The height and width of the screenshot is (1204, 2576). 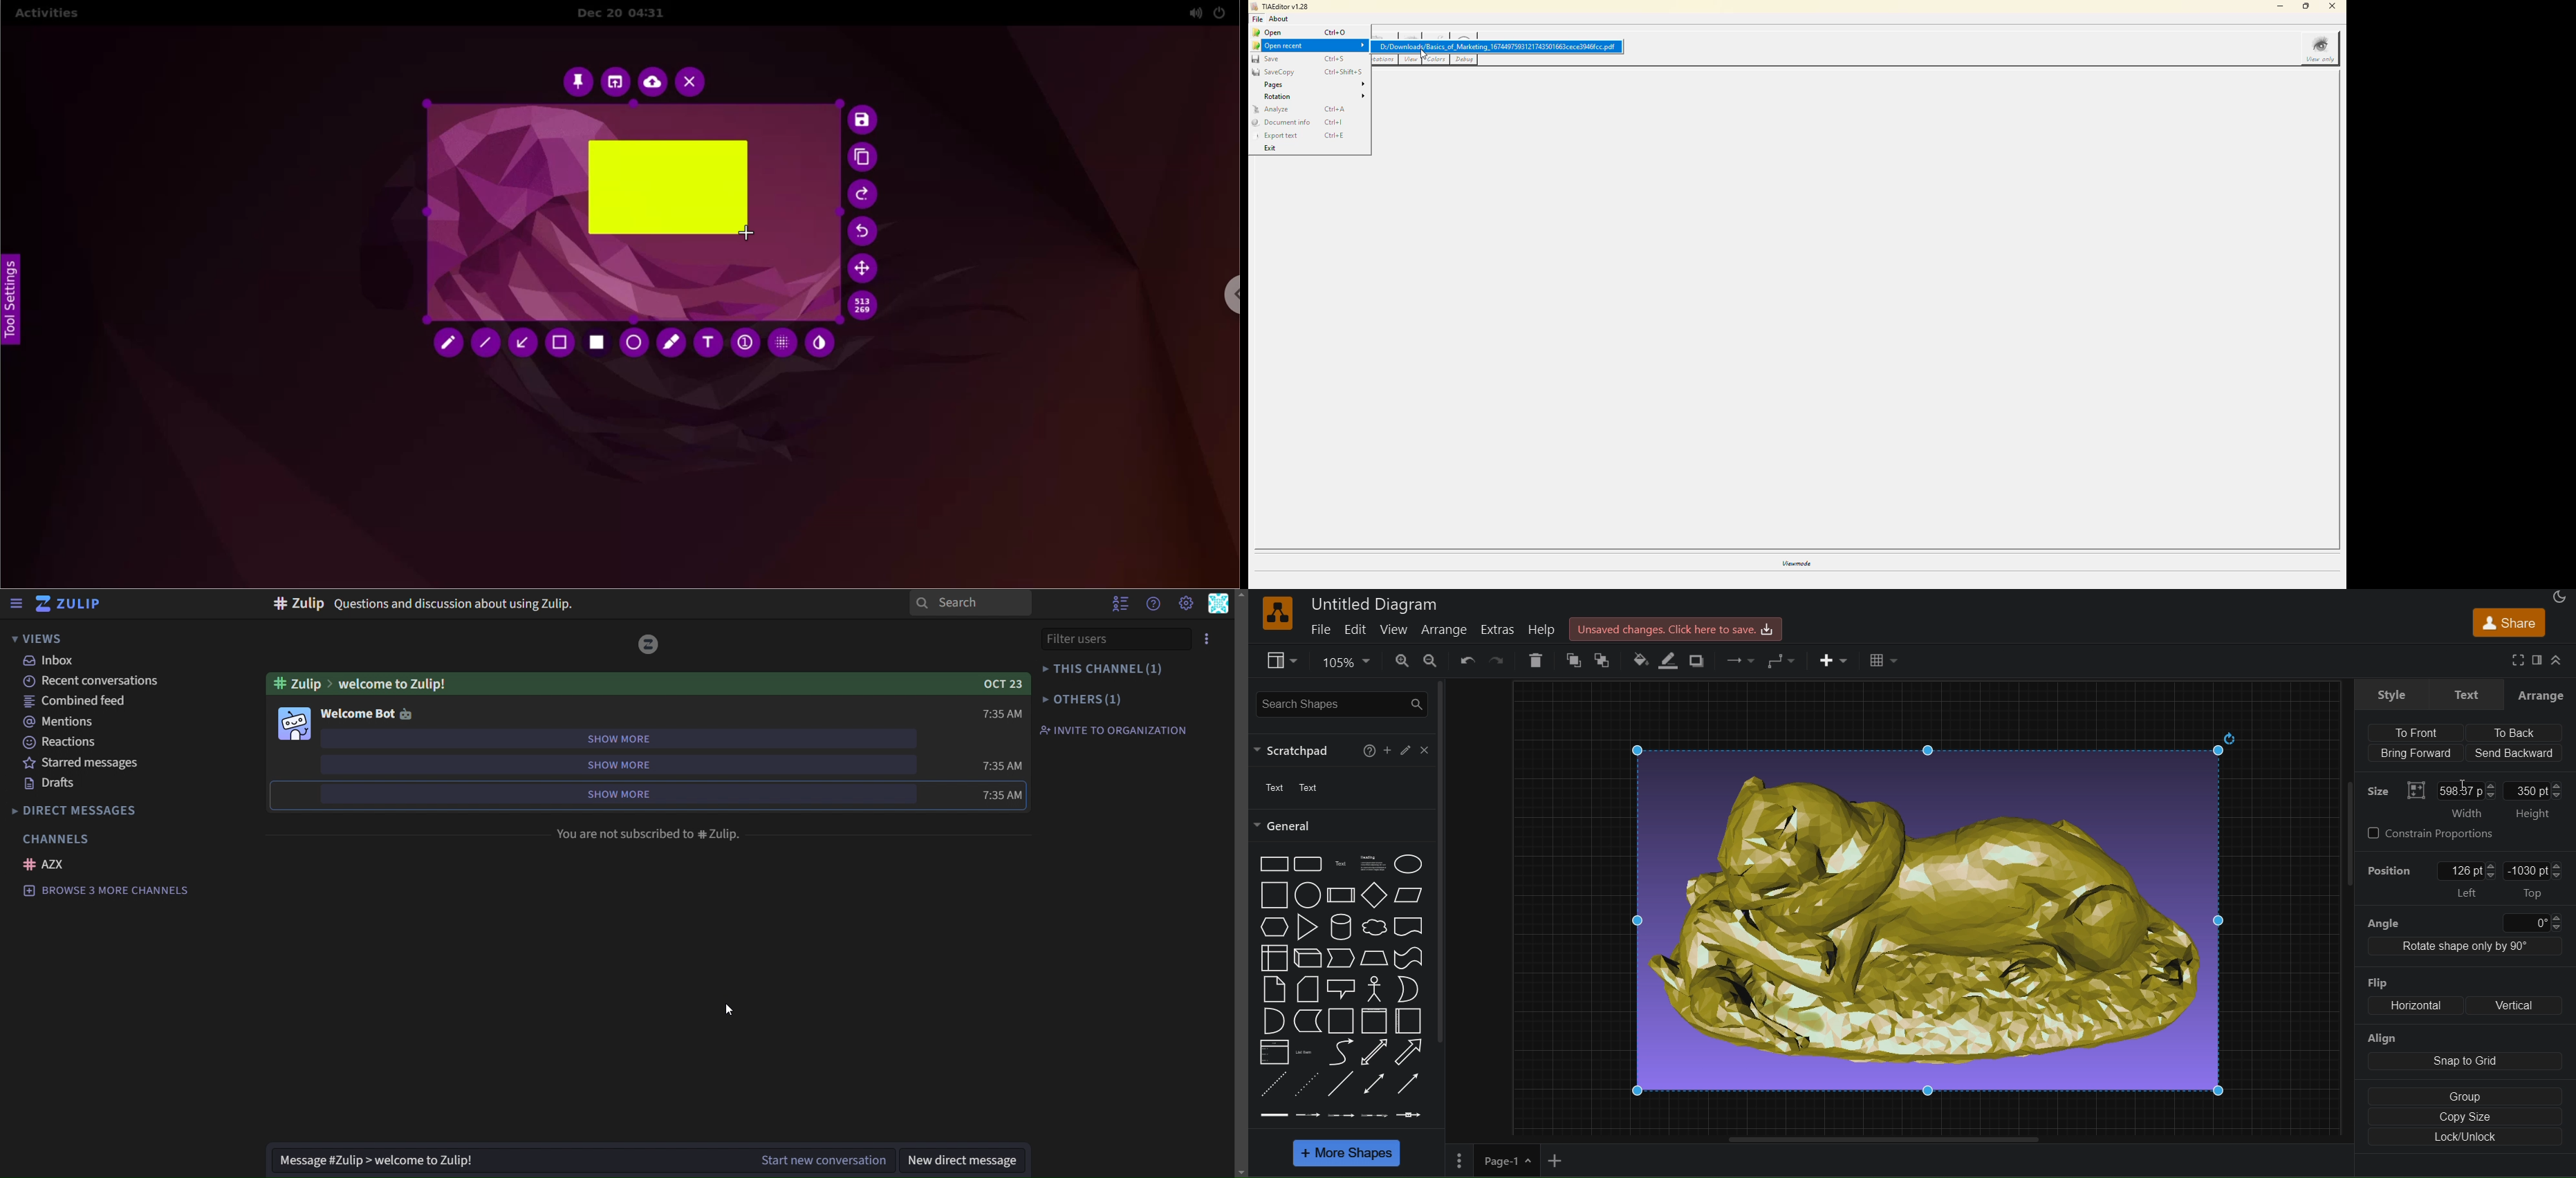 What do you see at coordinates (93, 683) in the screenshot?
I see `recent conversations` at bounding box center [93, 683].